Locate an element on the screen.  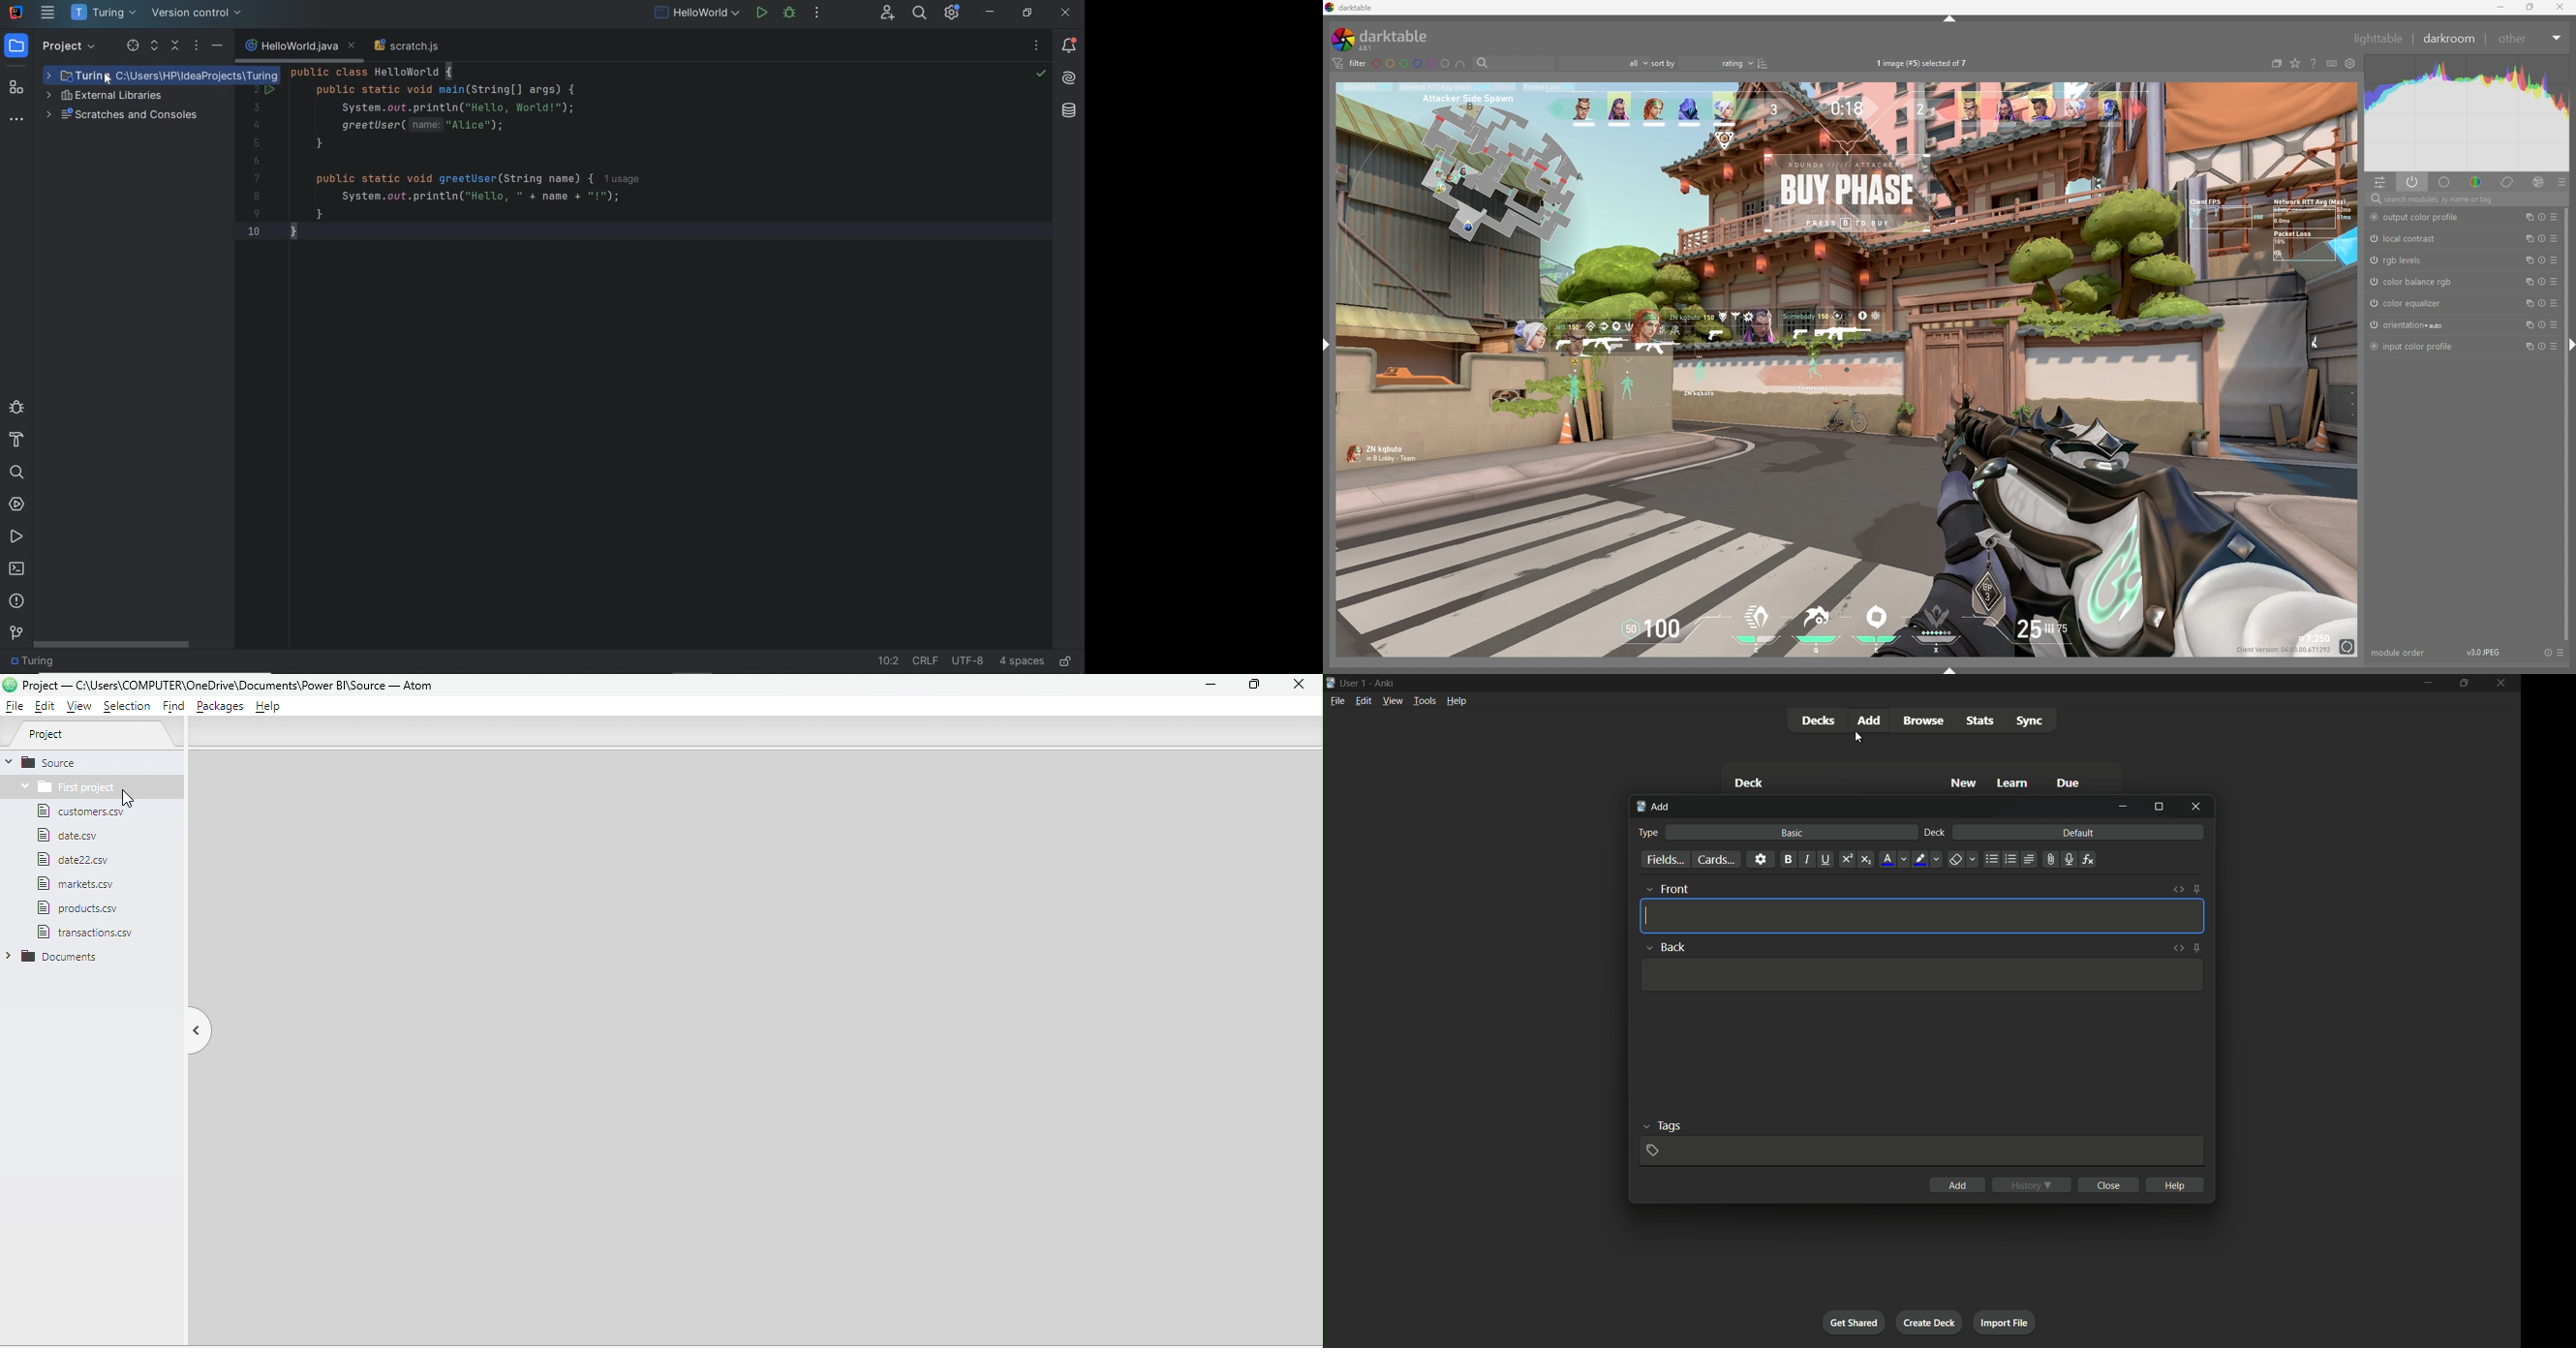
color balance rgb is located at coordinates (2414, 281).